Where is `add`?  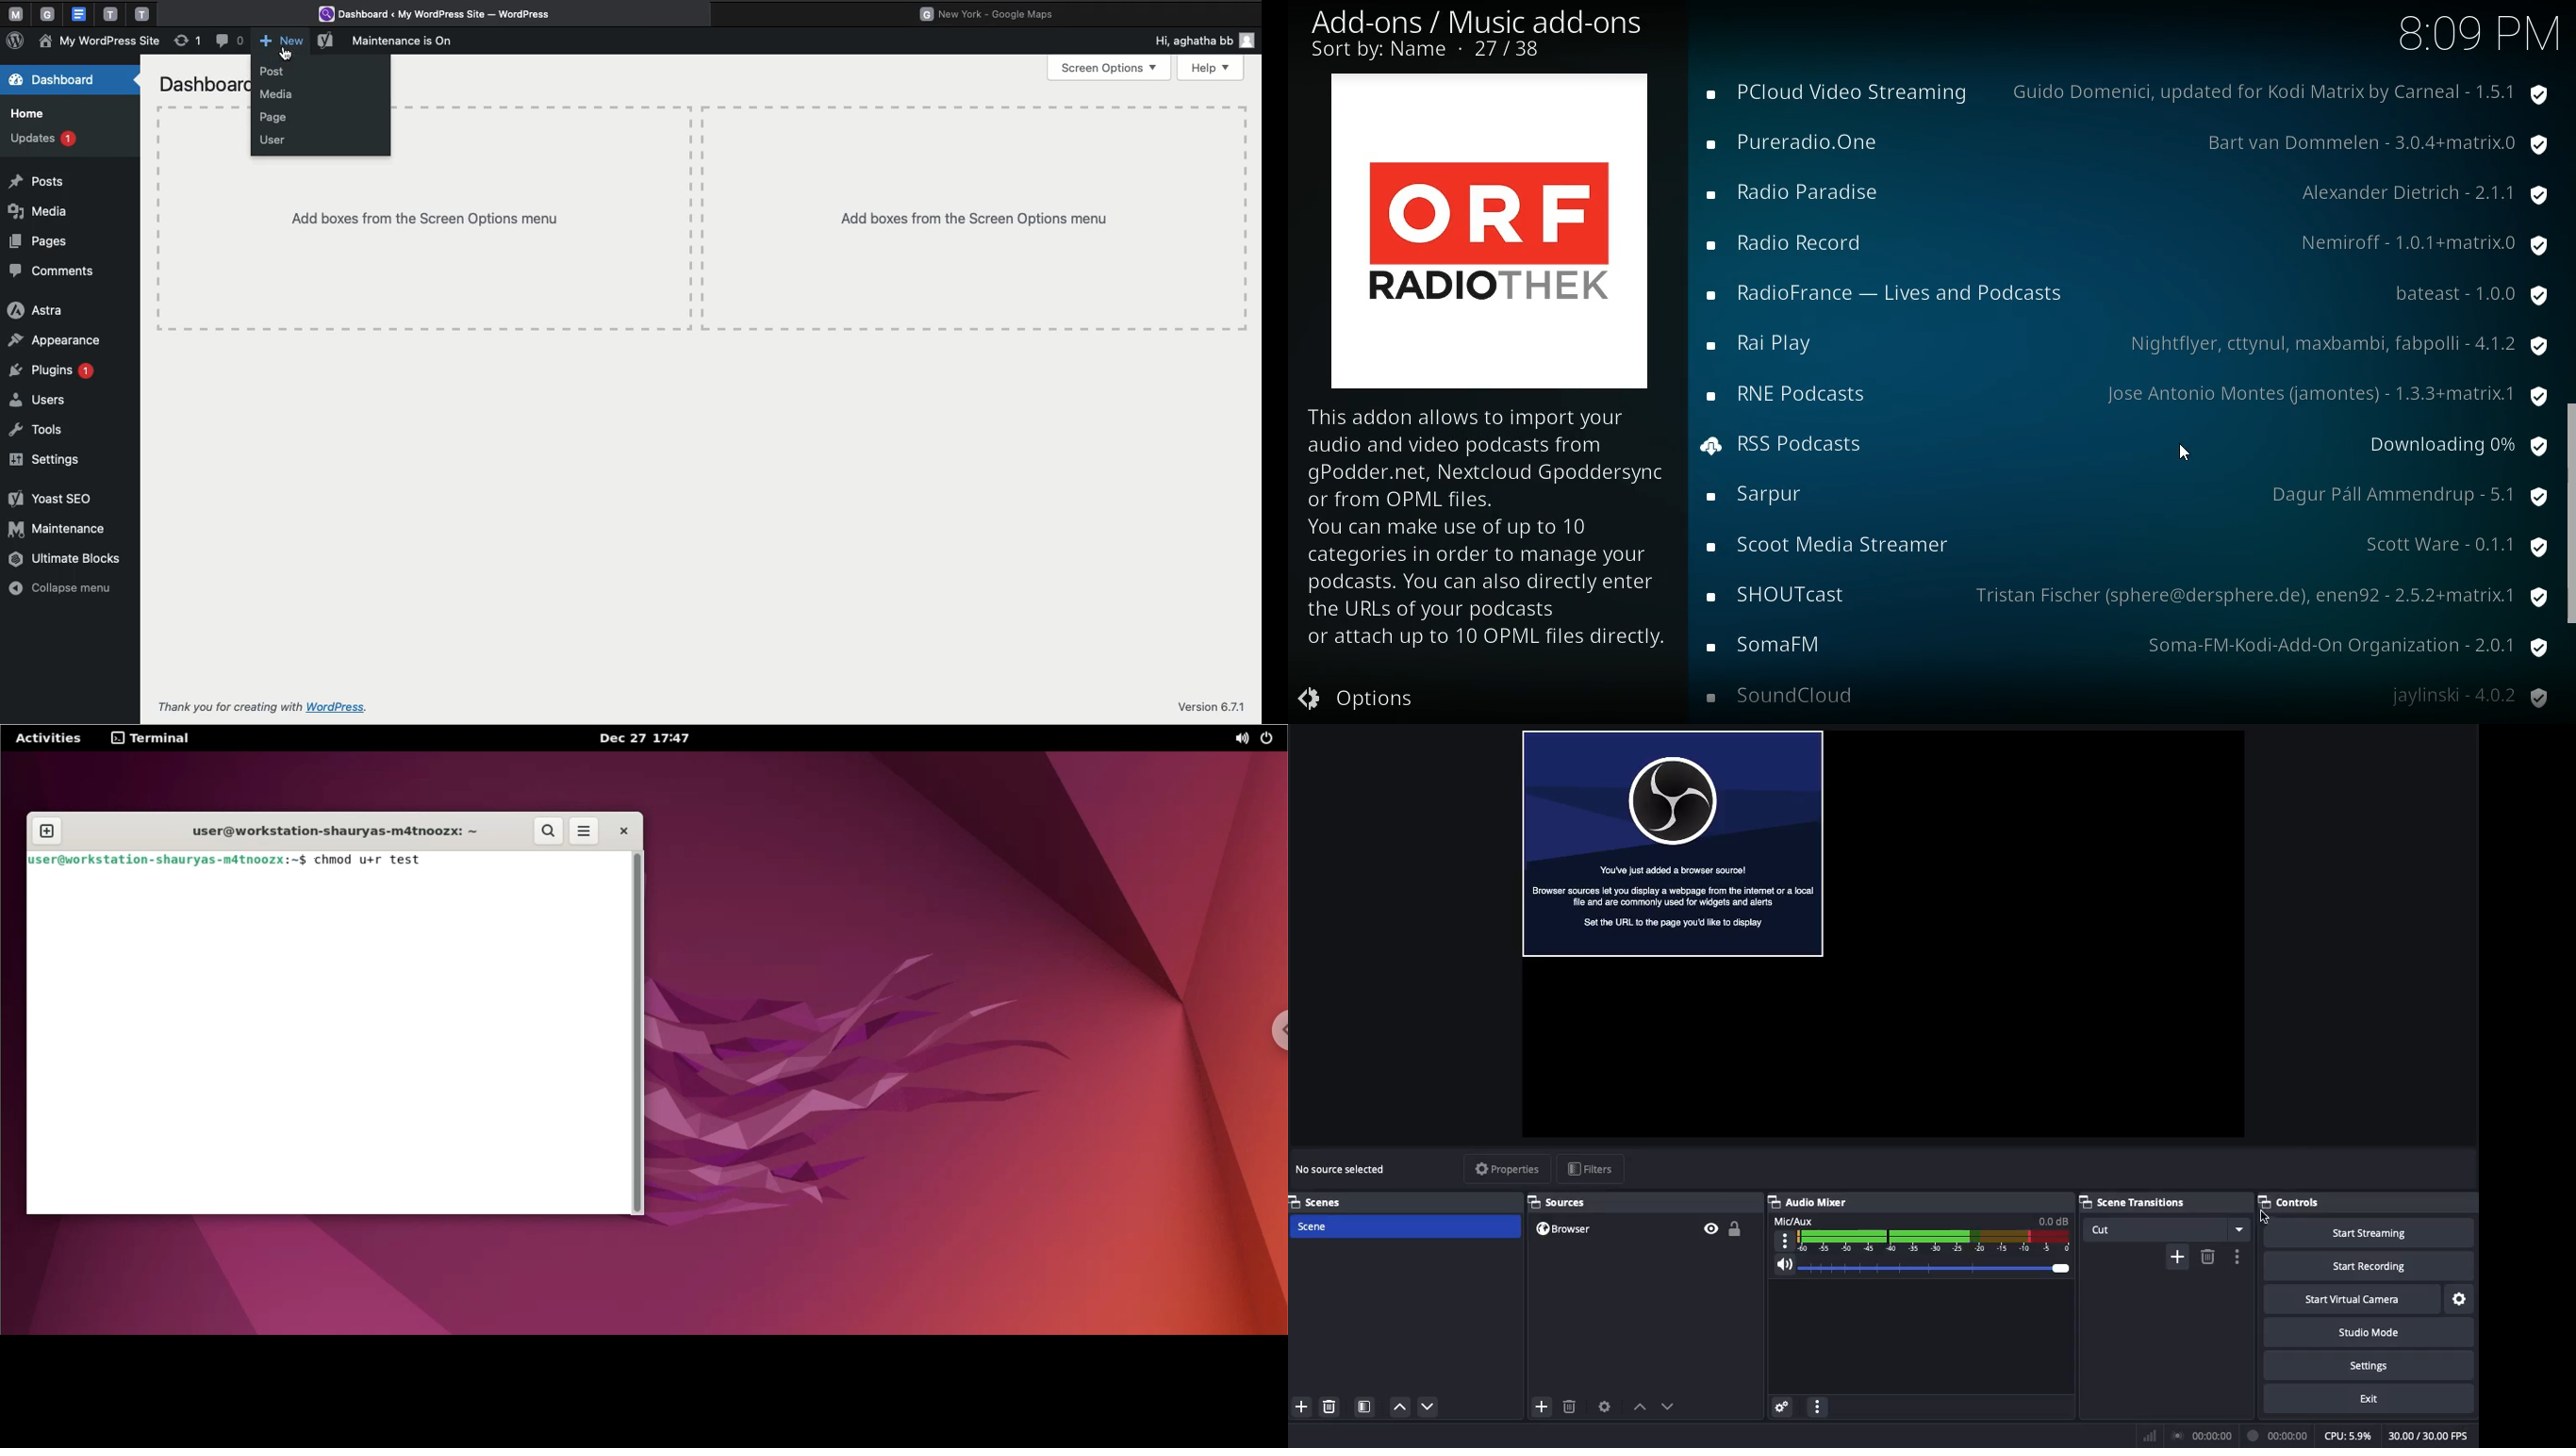
add is located at coordinates (1542, 1410).